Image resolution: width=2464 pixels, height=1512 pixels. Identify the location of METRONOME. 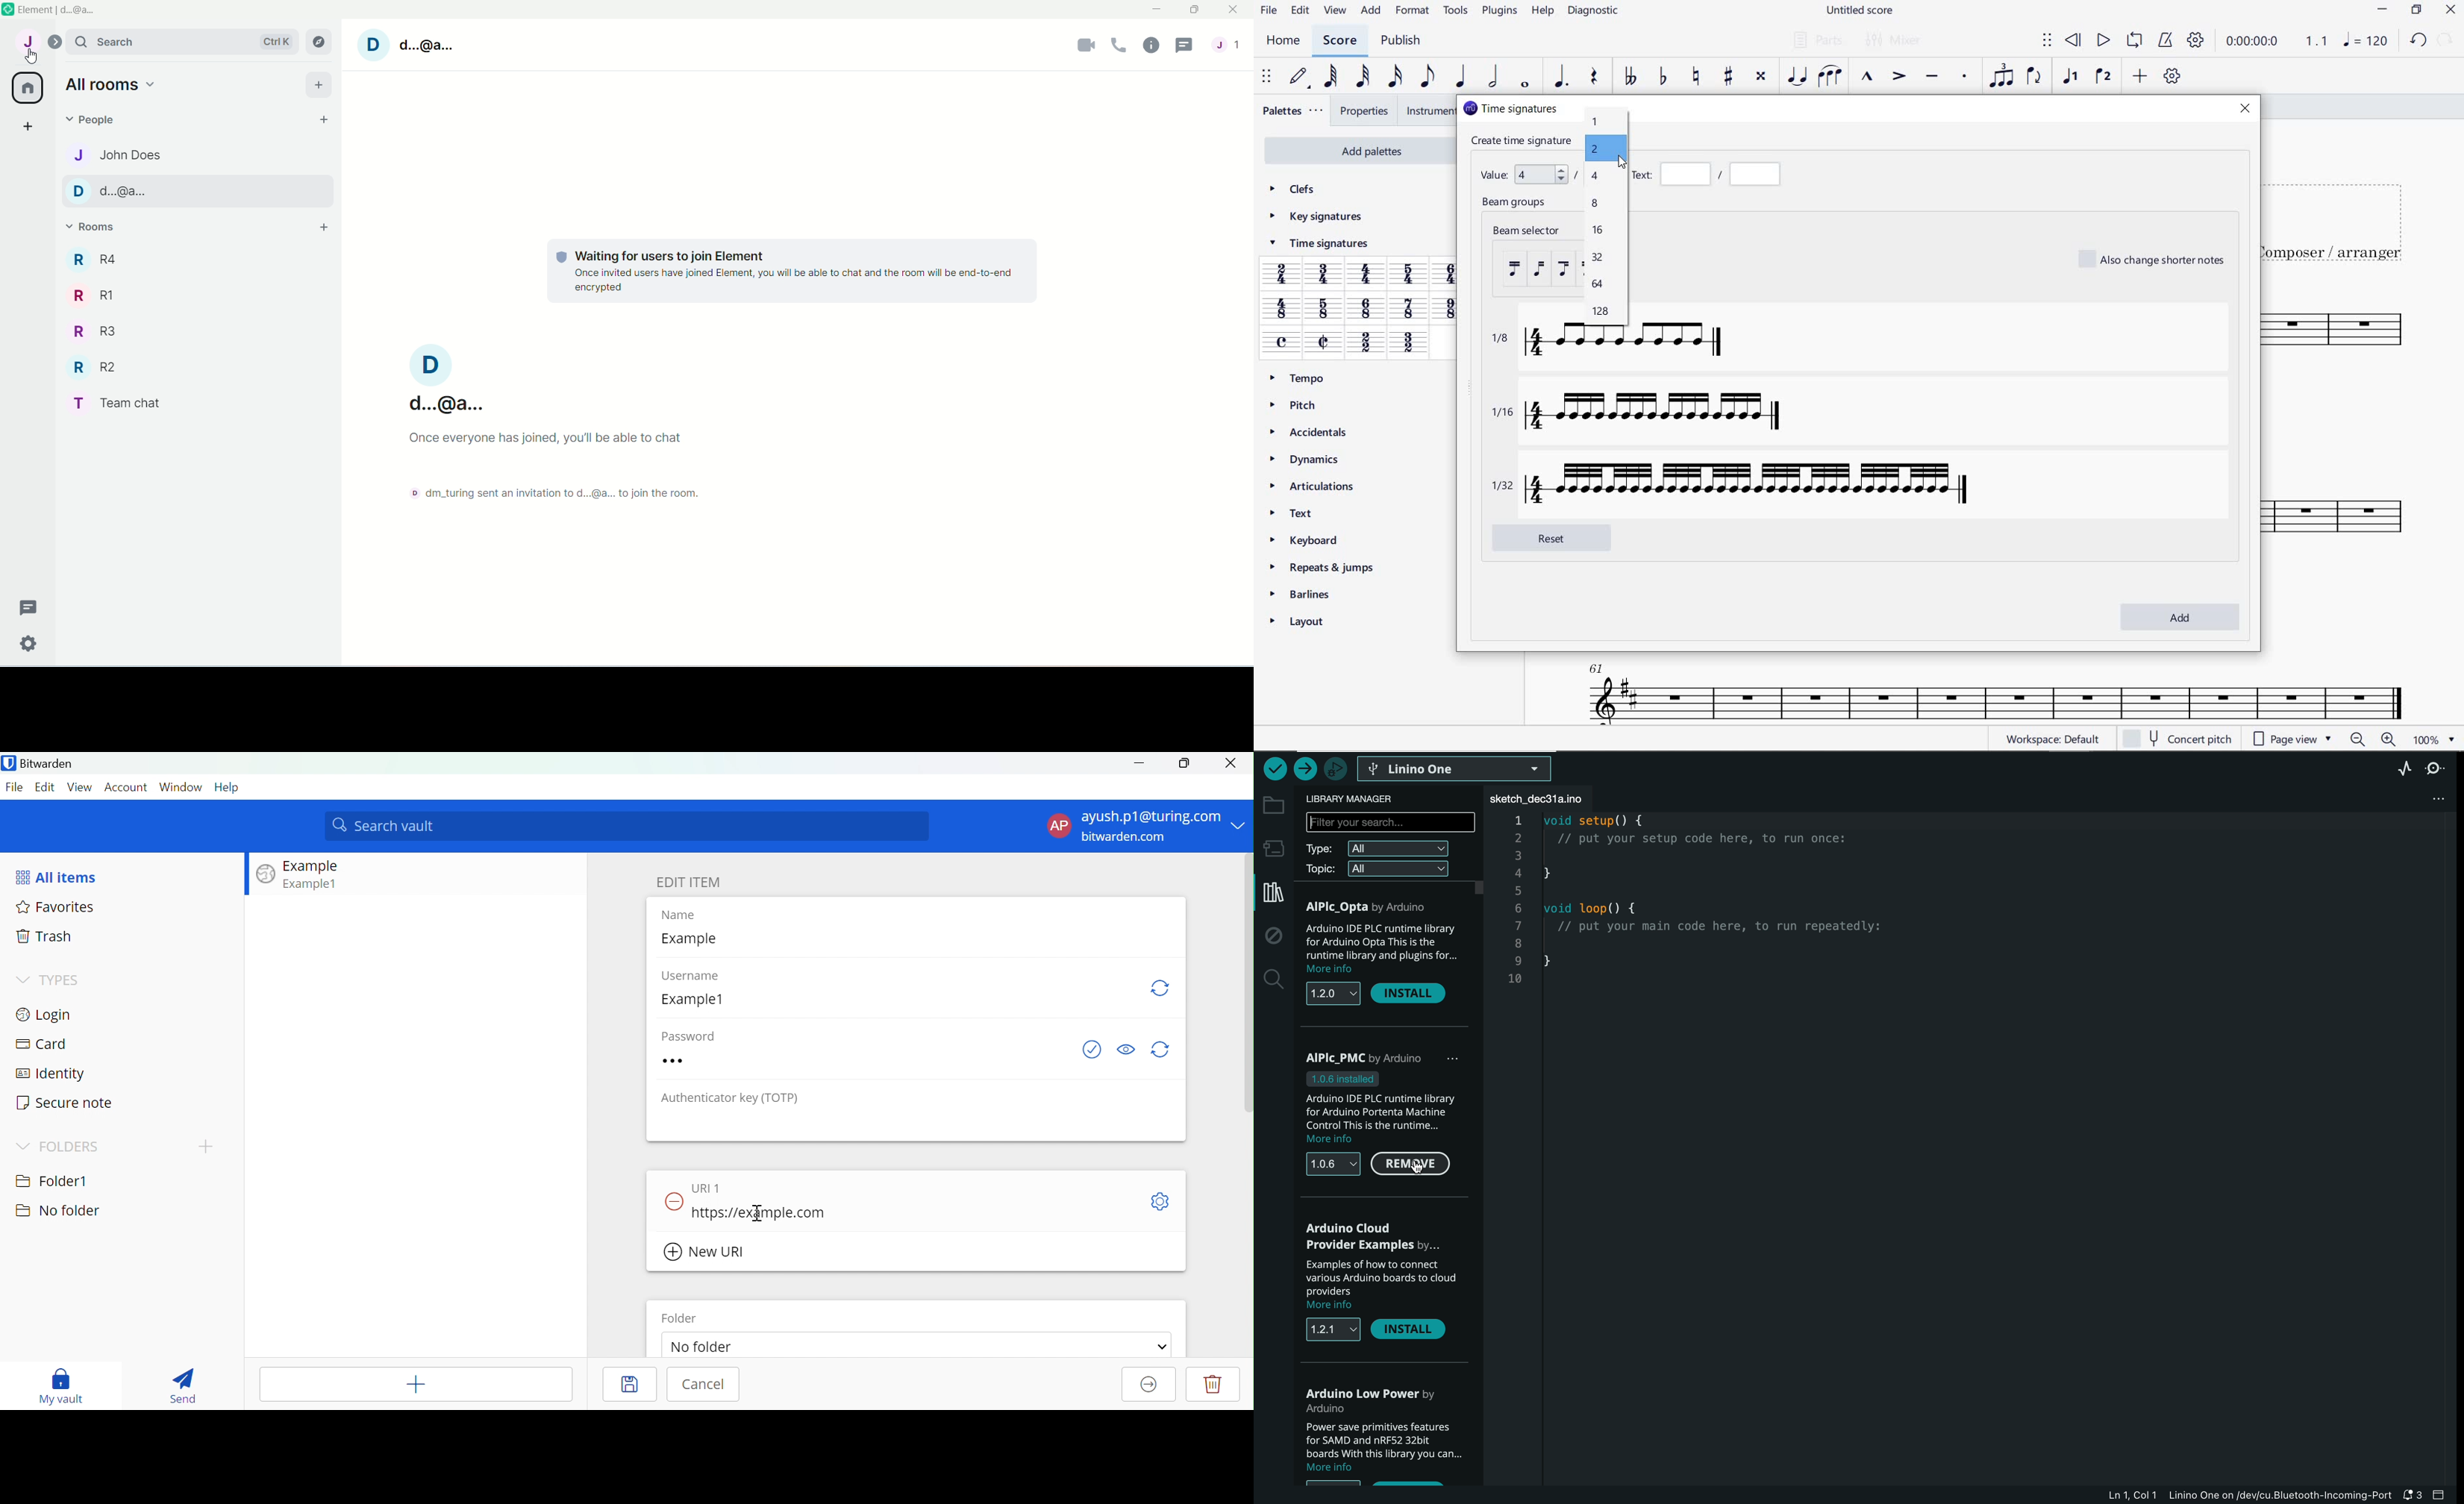
(2165, 41).